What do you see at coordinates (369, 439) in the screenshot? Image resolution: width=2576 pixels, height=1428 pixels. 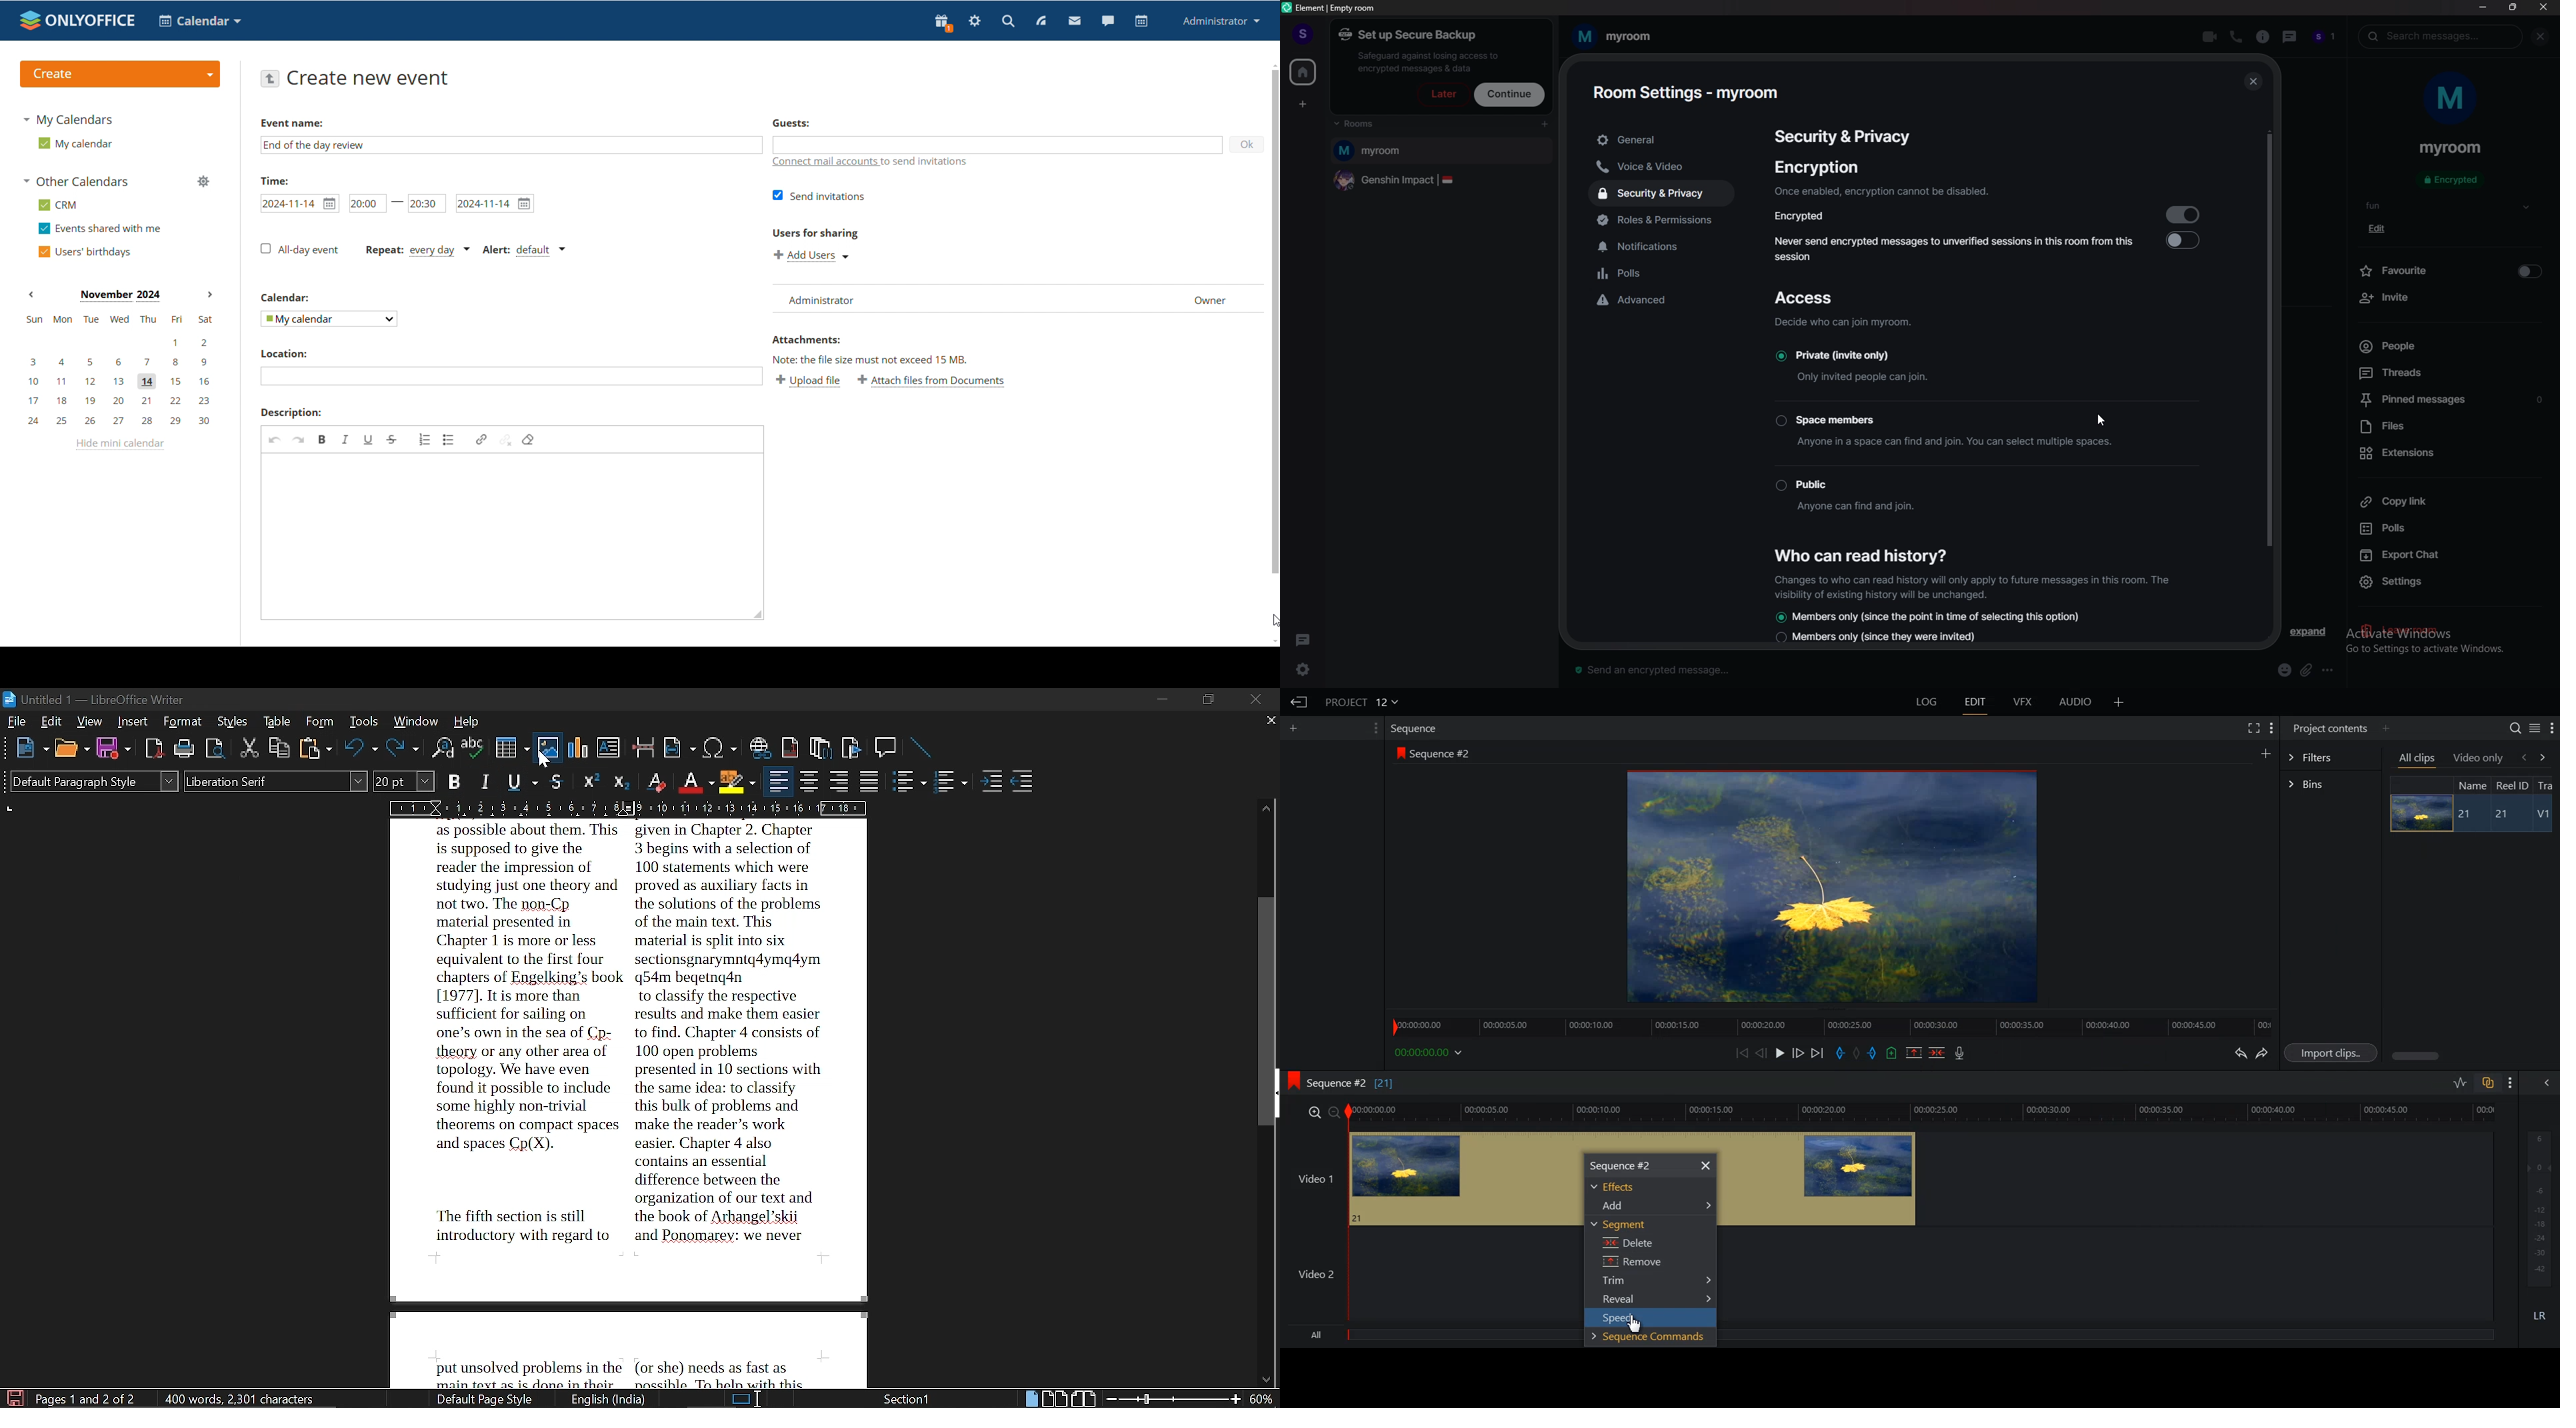 I see `underline` at bounding box center [369, 439].